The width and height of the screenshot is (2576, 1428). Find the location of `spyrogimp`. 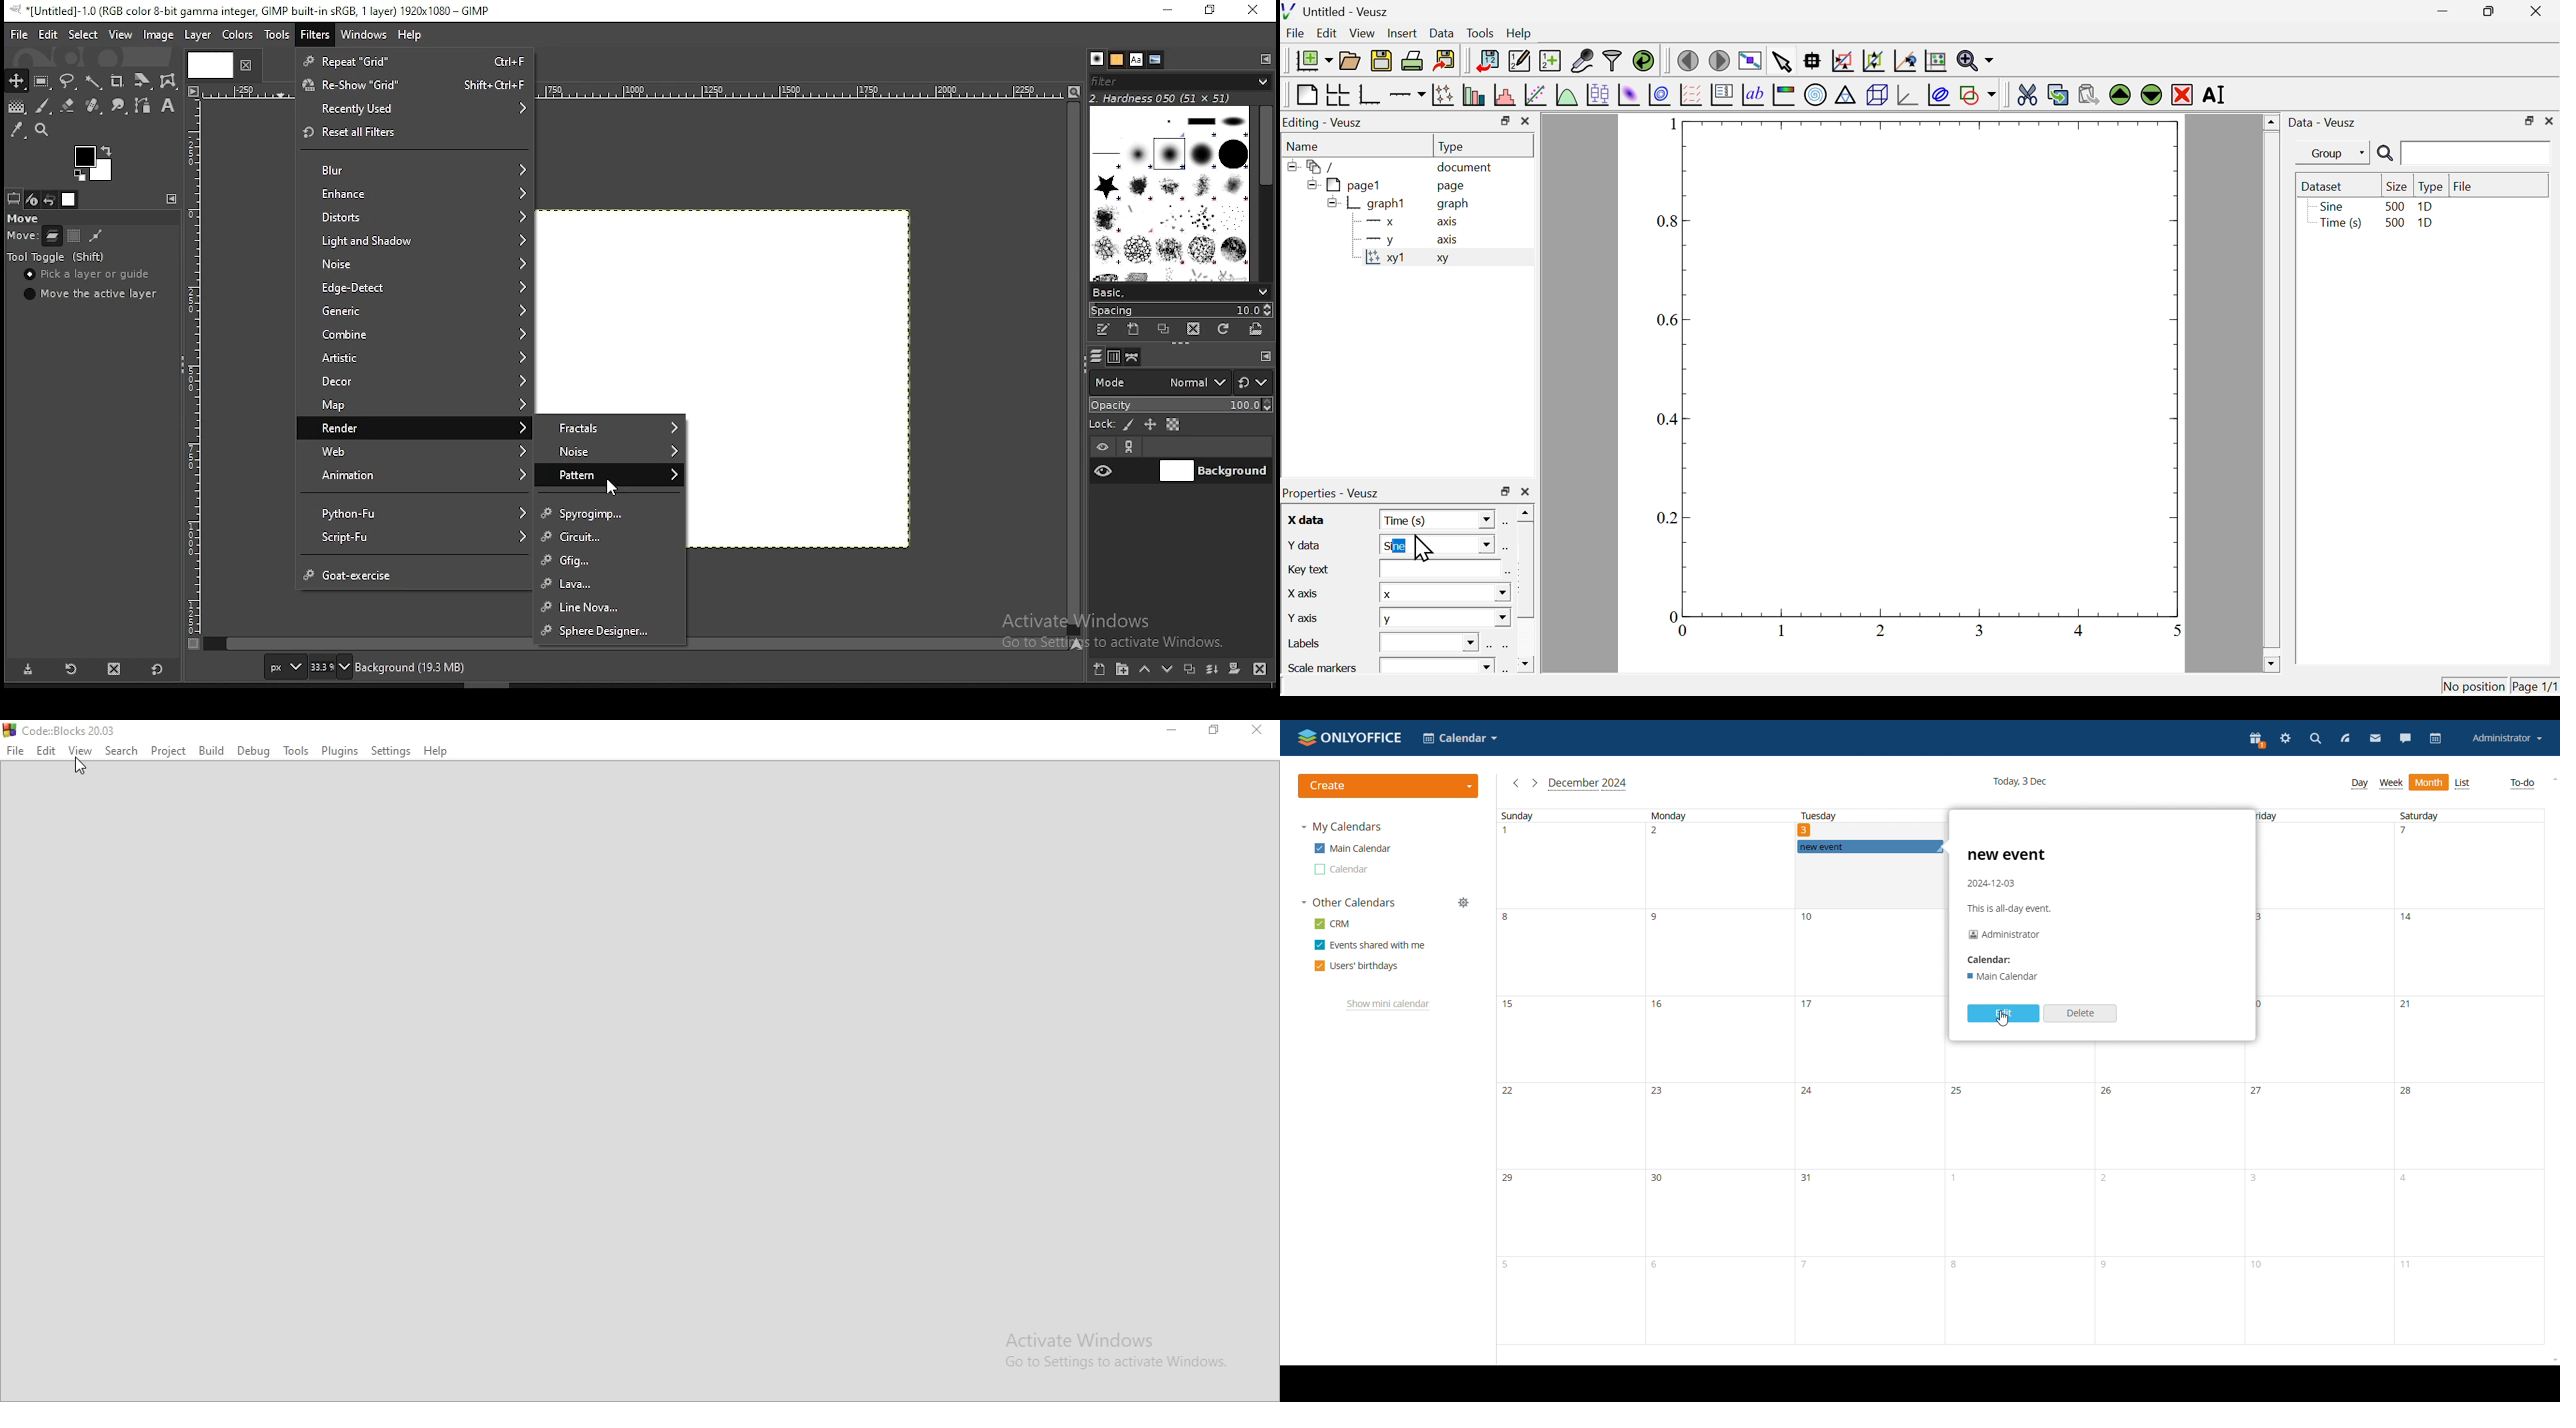

spyrogimp is located at coordinates (611, 514).